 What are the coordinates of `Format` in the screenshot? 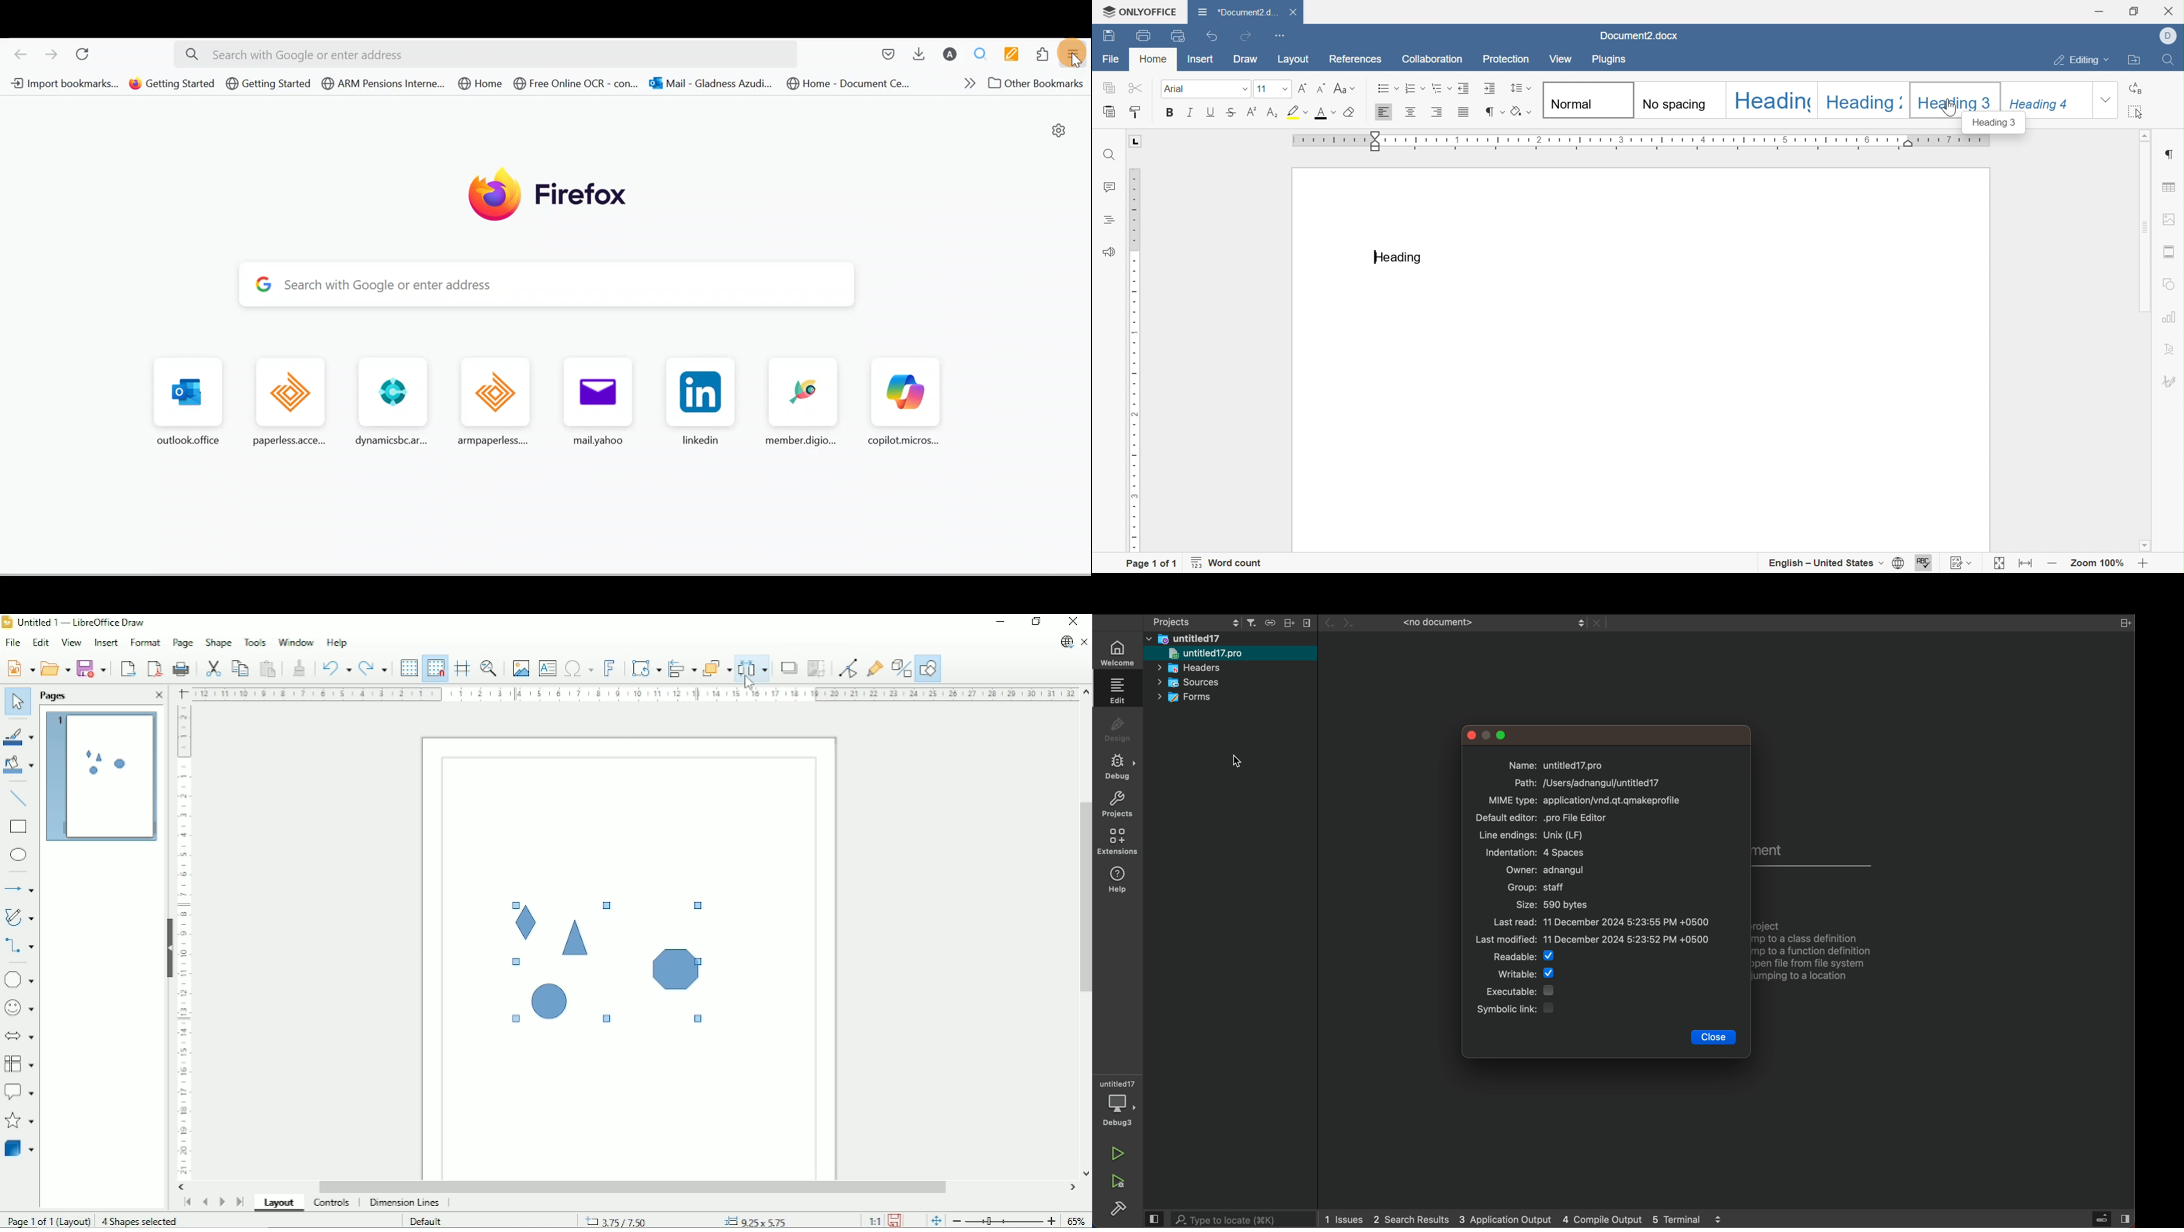 It's located at (144, 643).